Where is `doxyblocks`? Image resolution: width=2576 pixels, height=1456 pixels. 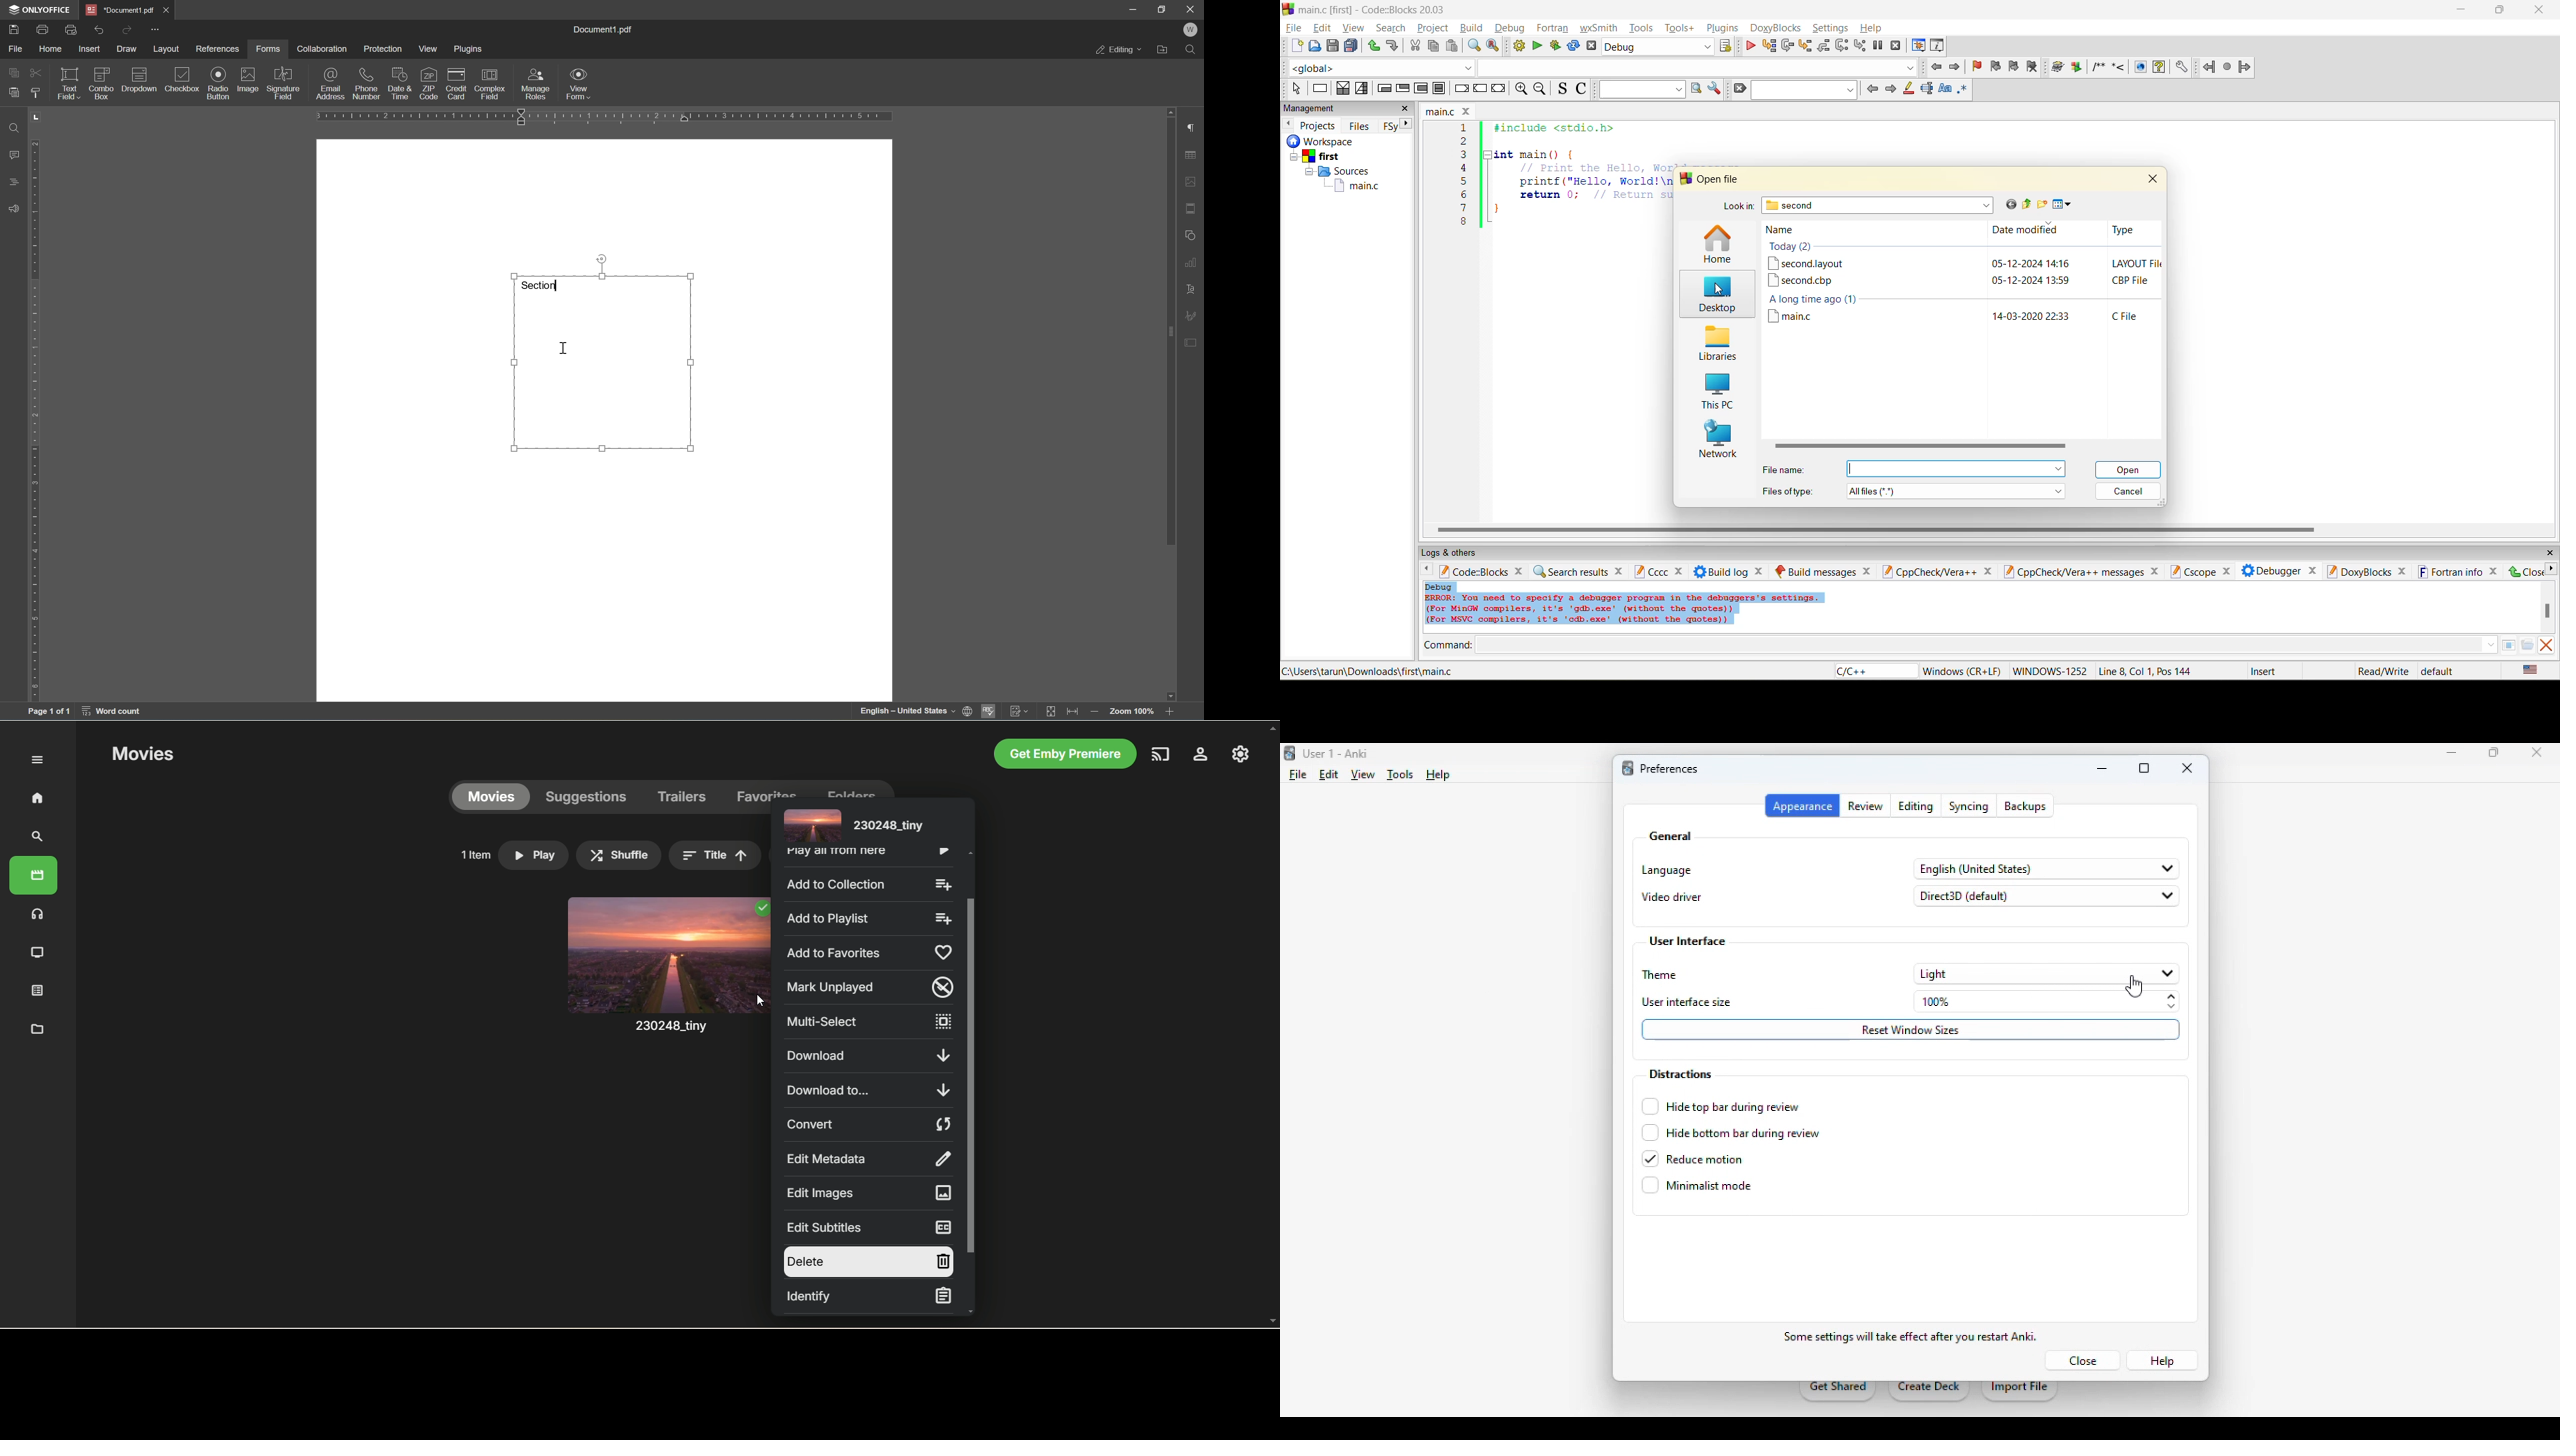 doxyblocks is located at coordinates (2358, 571).